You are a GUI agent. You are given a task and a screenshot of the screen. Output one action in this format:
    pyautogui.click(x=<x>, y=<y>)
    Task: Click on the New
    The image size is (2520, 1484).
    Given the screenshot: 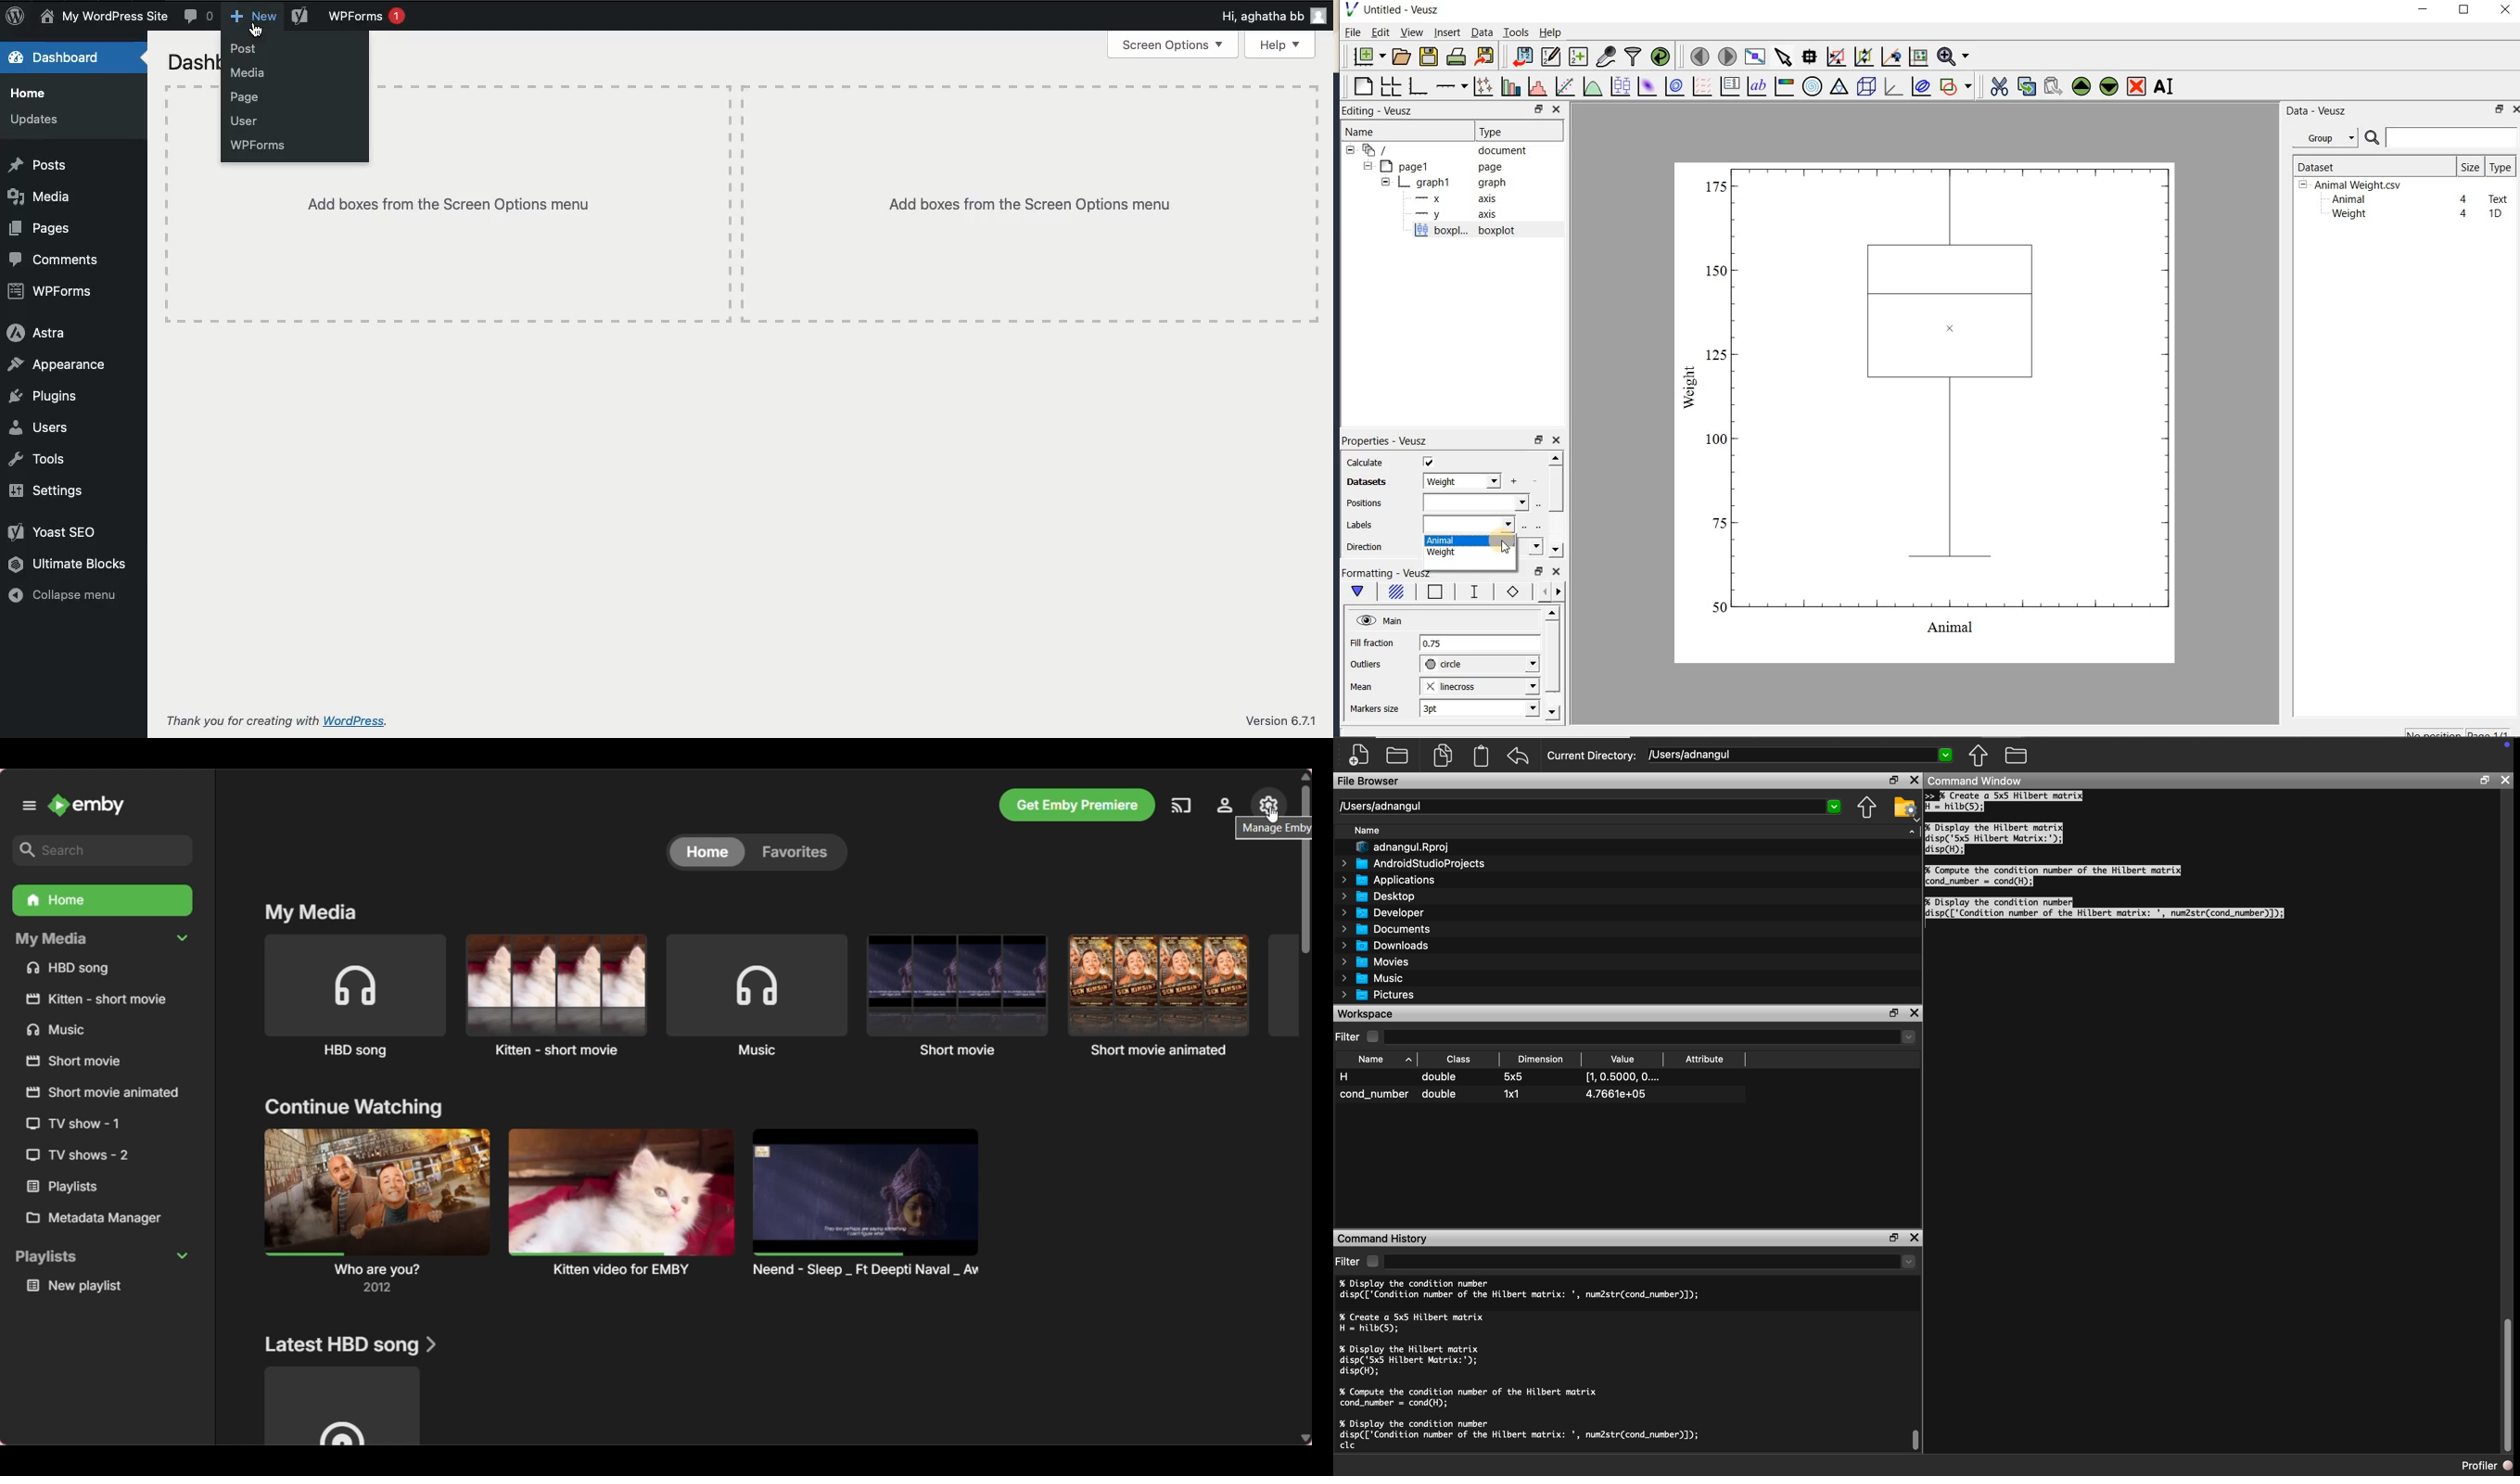 What is the action you would take?
    pyautogui.click(x=255, y=17)
    